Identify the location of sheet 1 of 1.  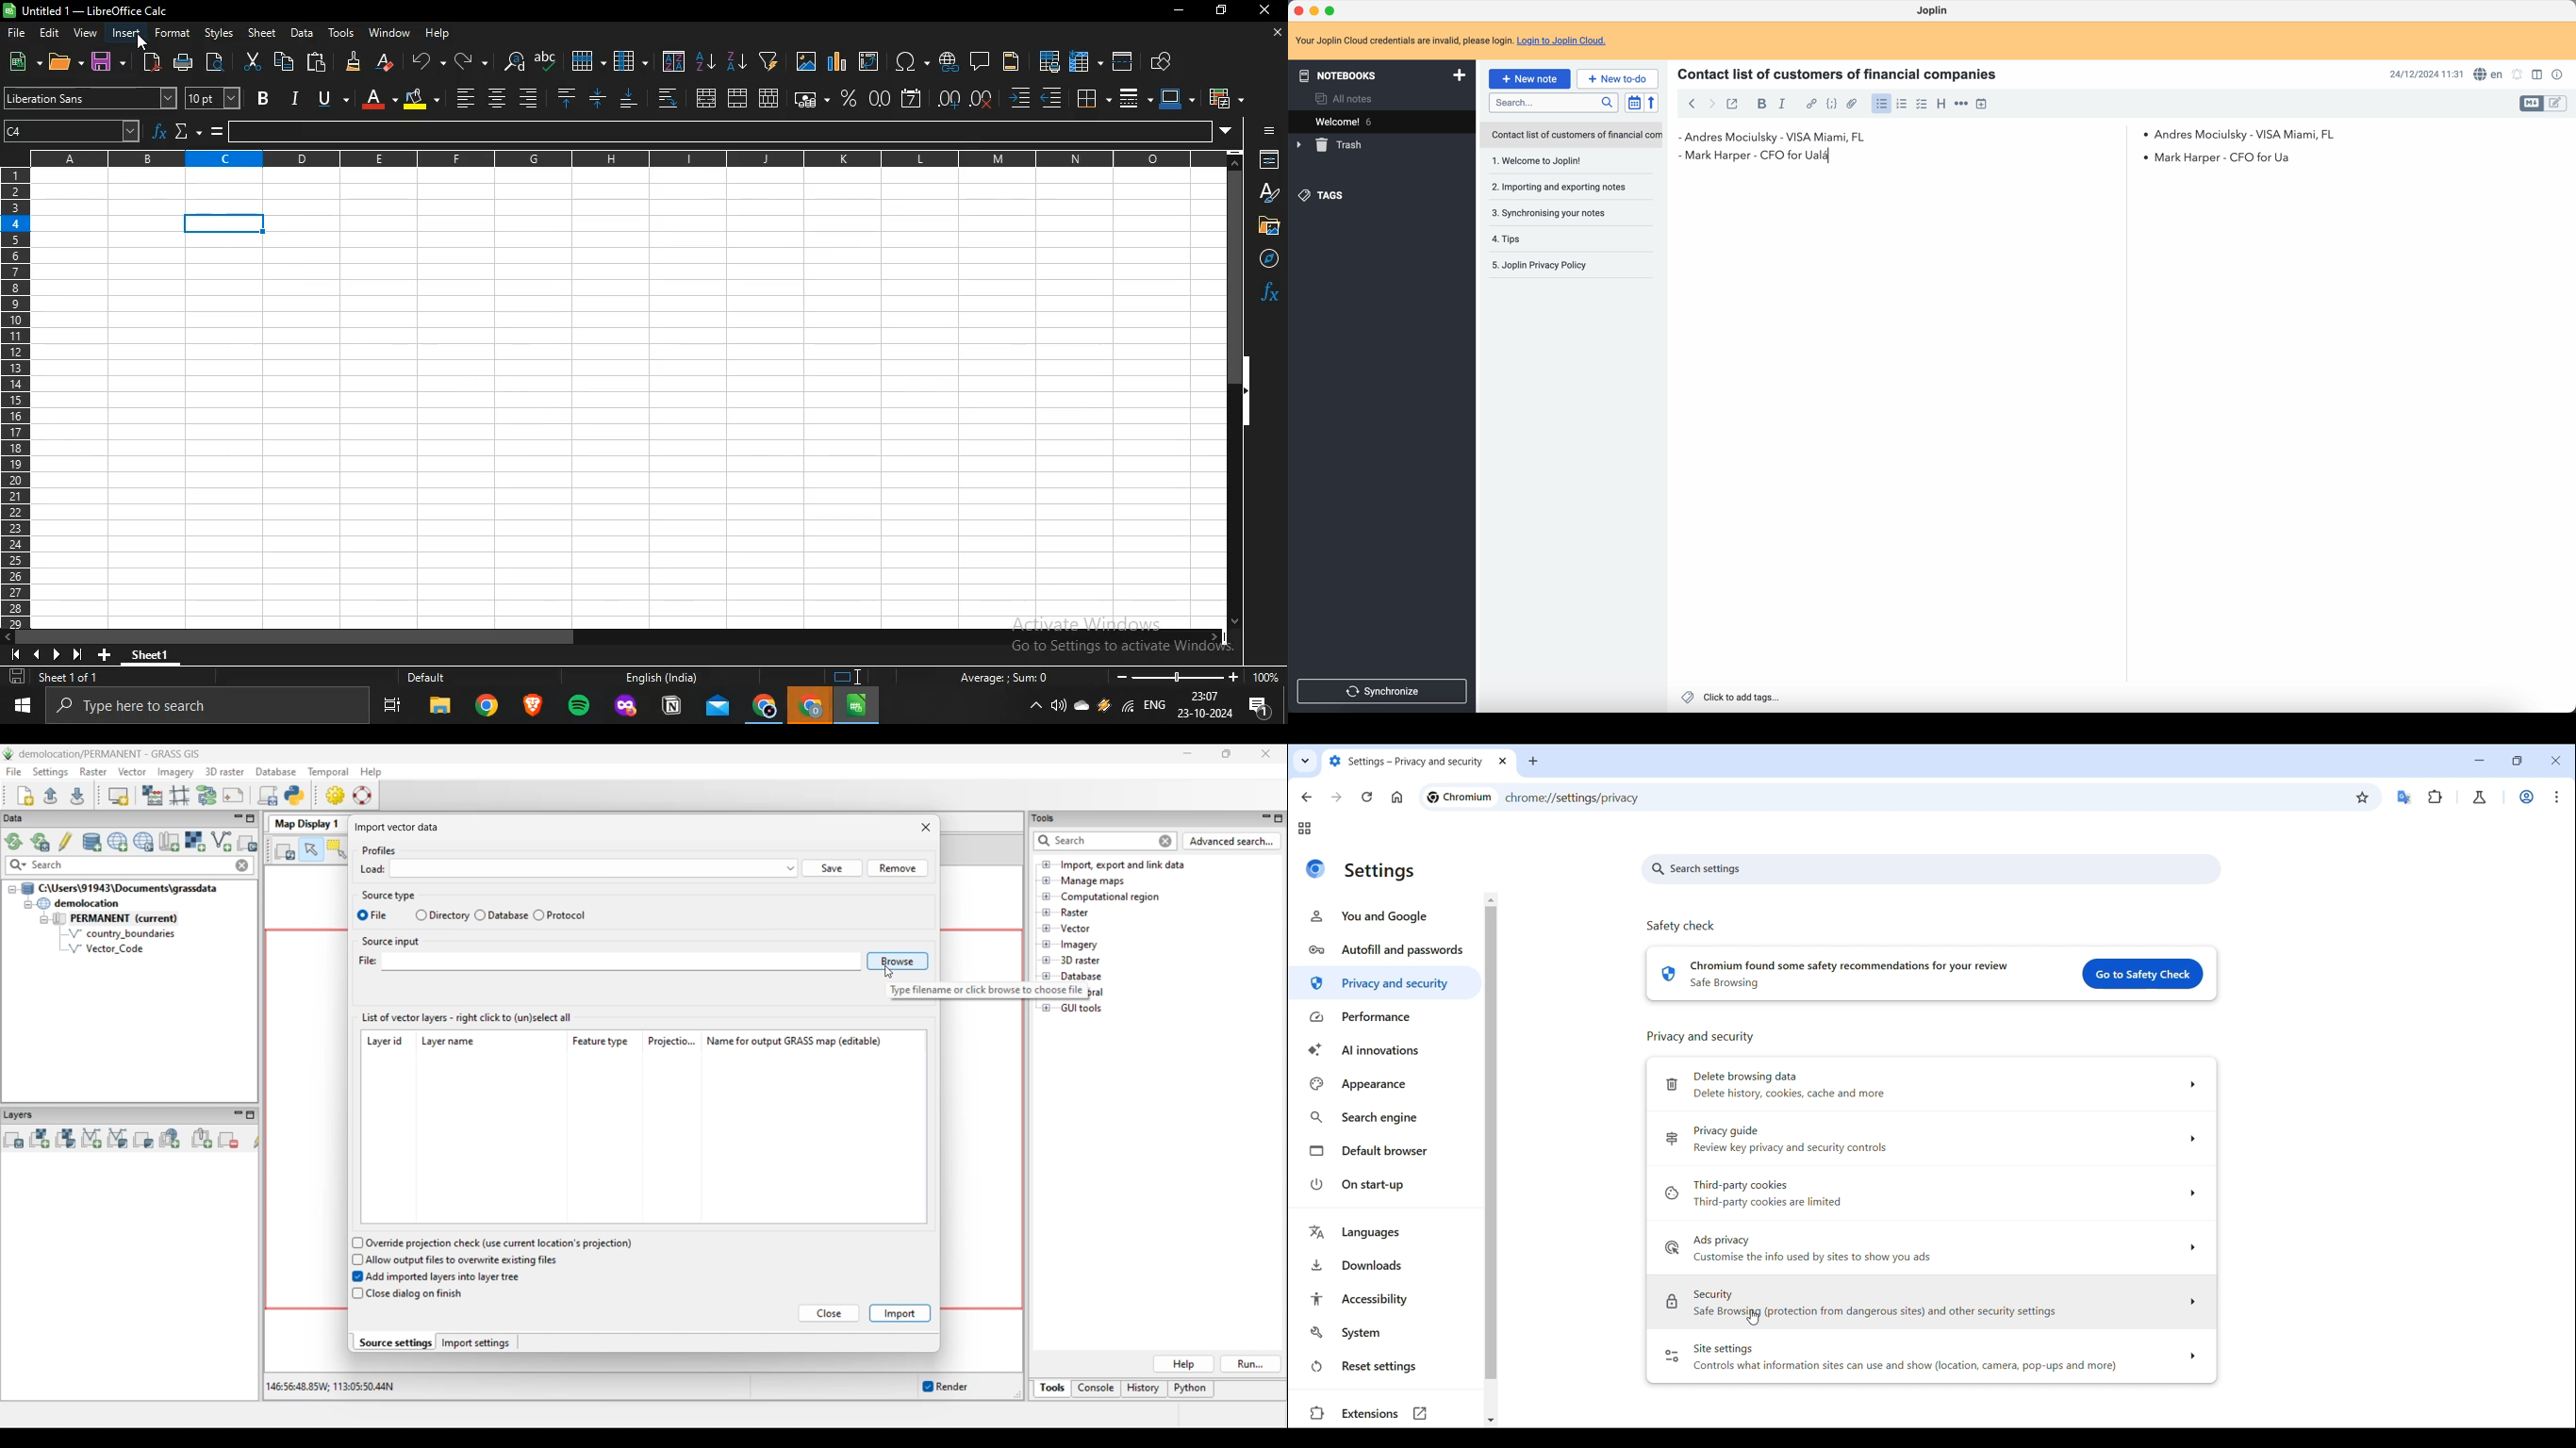
(58, 678).